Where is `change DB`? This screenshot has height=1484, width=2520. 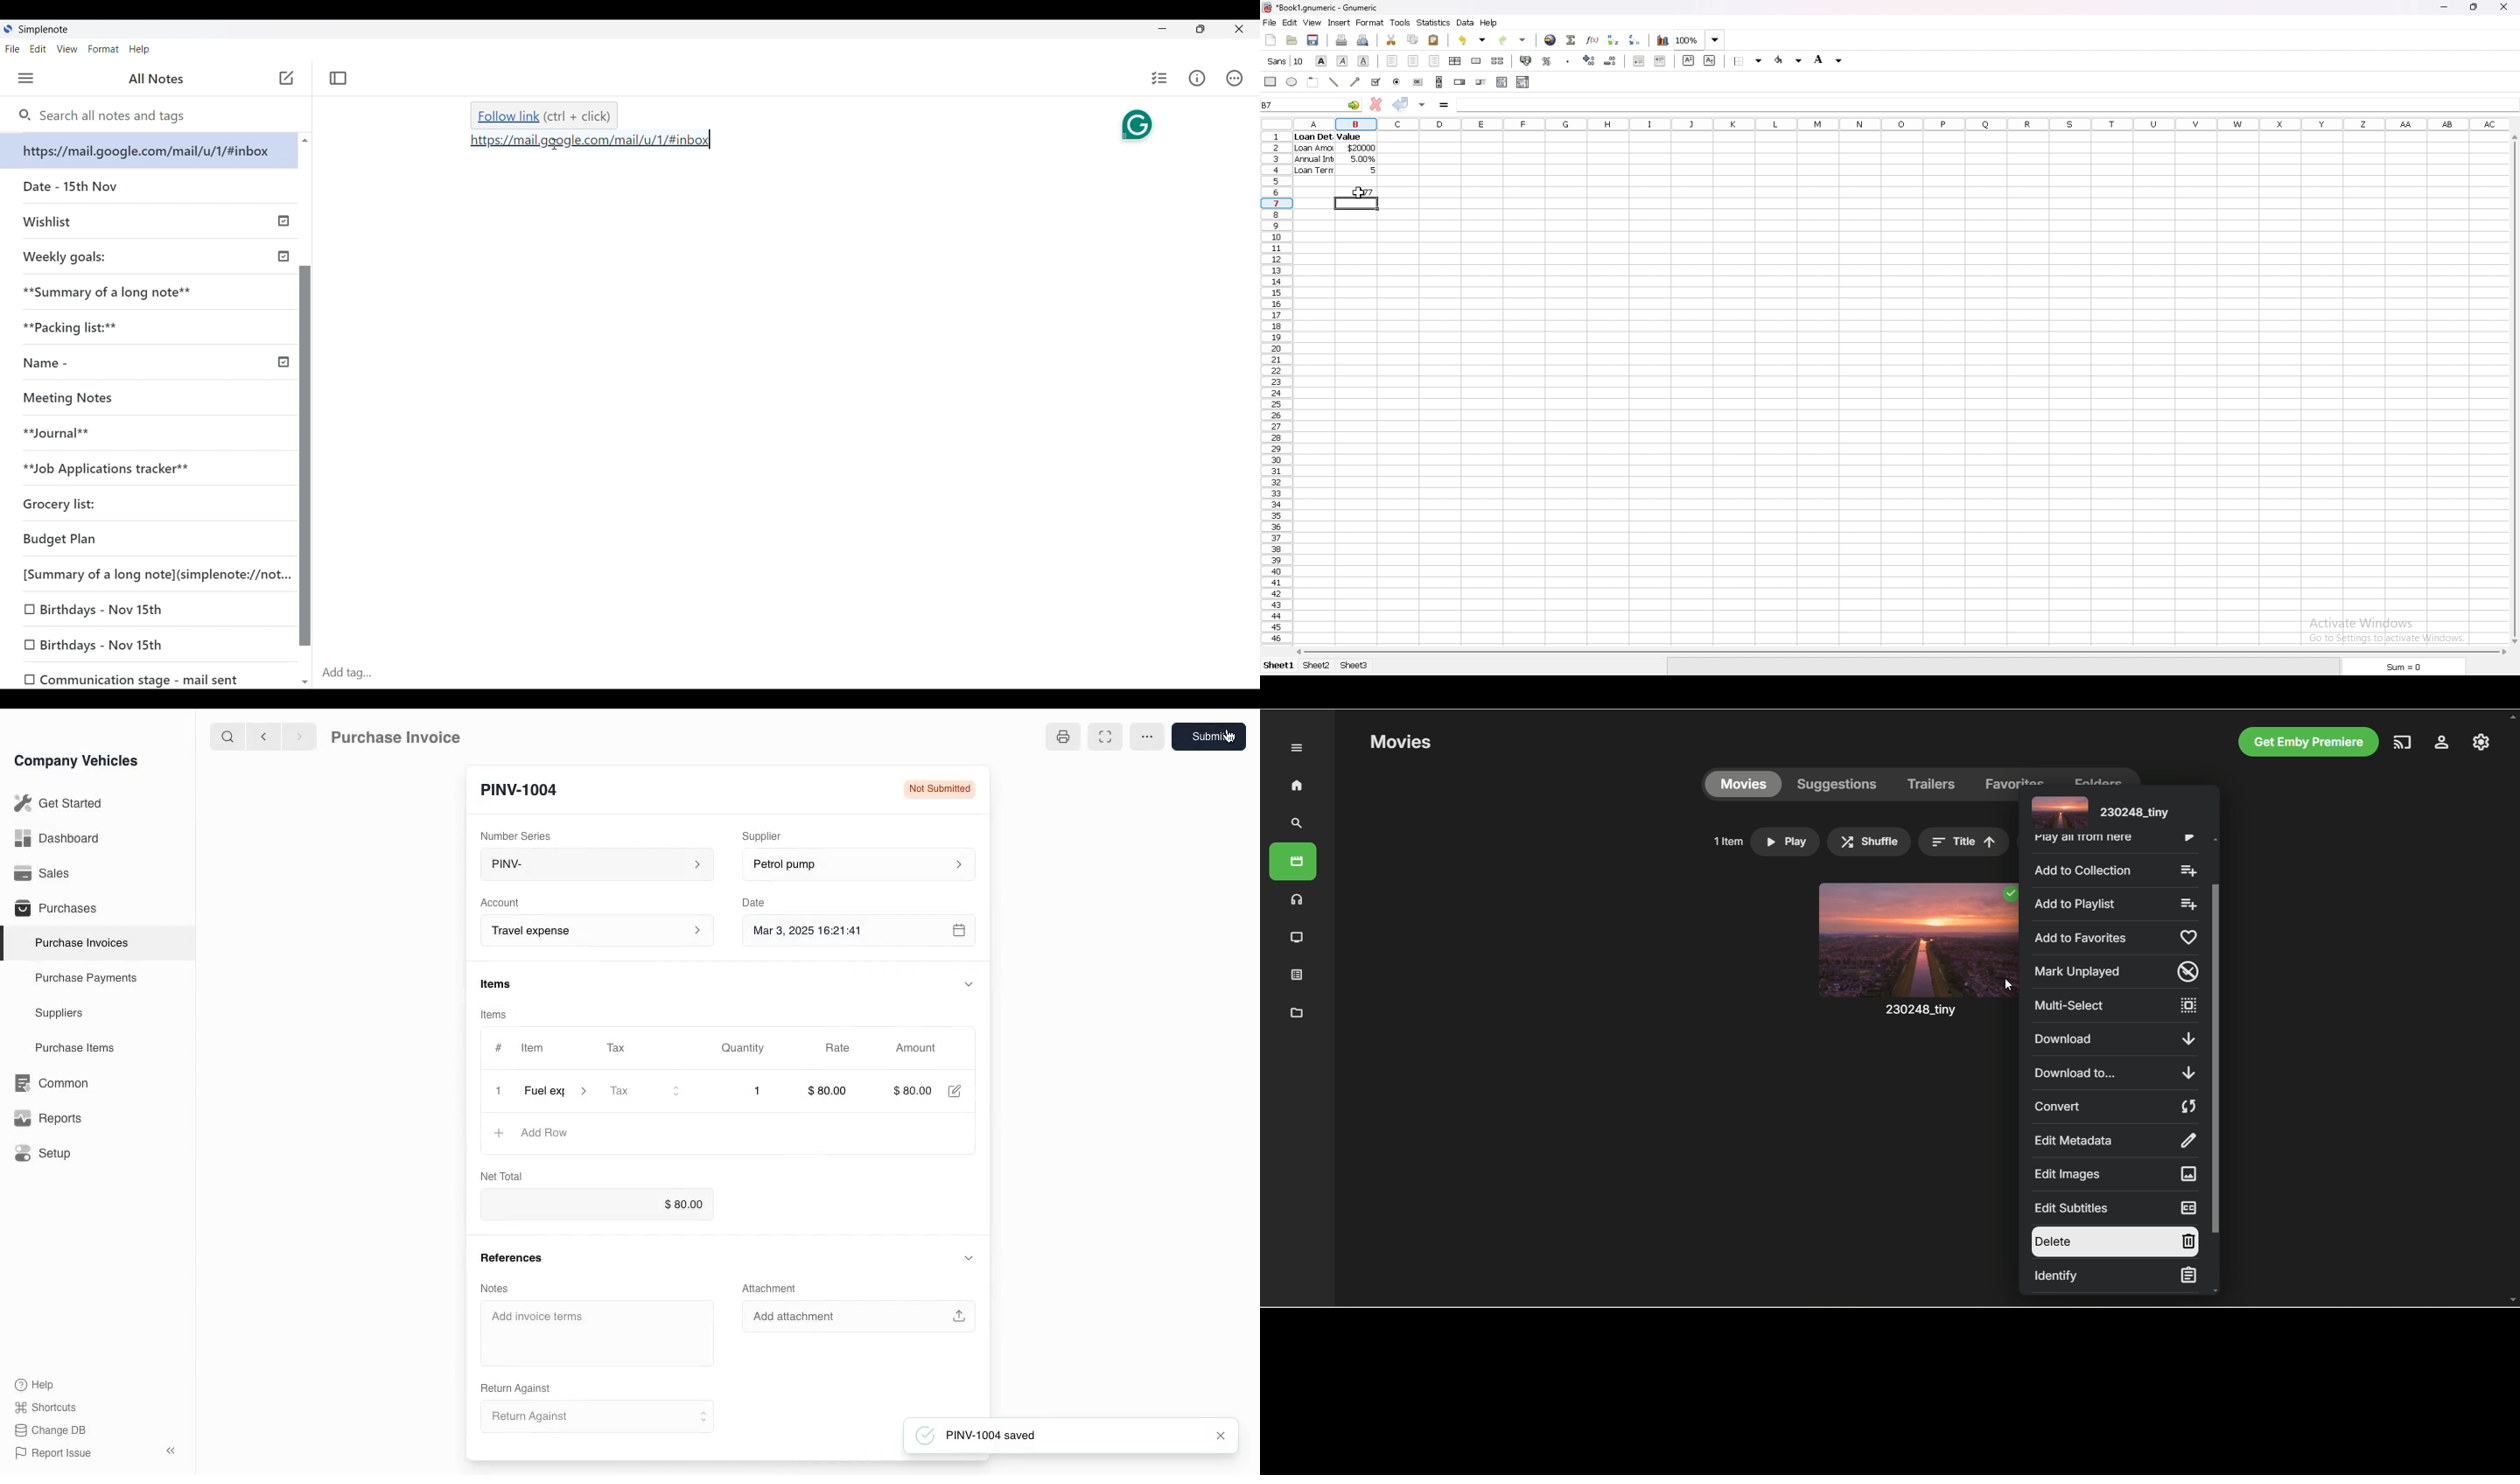 change DB is located at coordinates (52, 1430).